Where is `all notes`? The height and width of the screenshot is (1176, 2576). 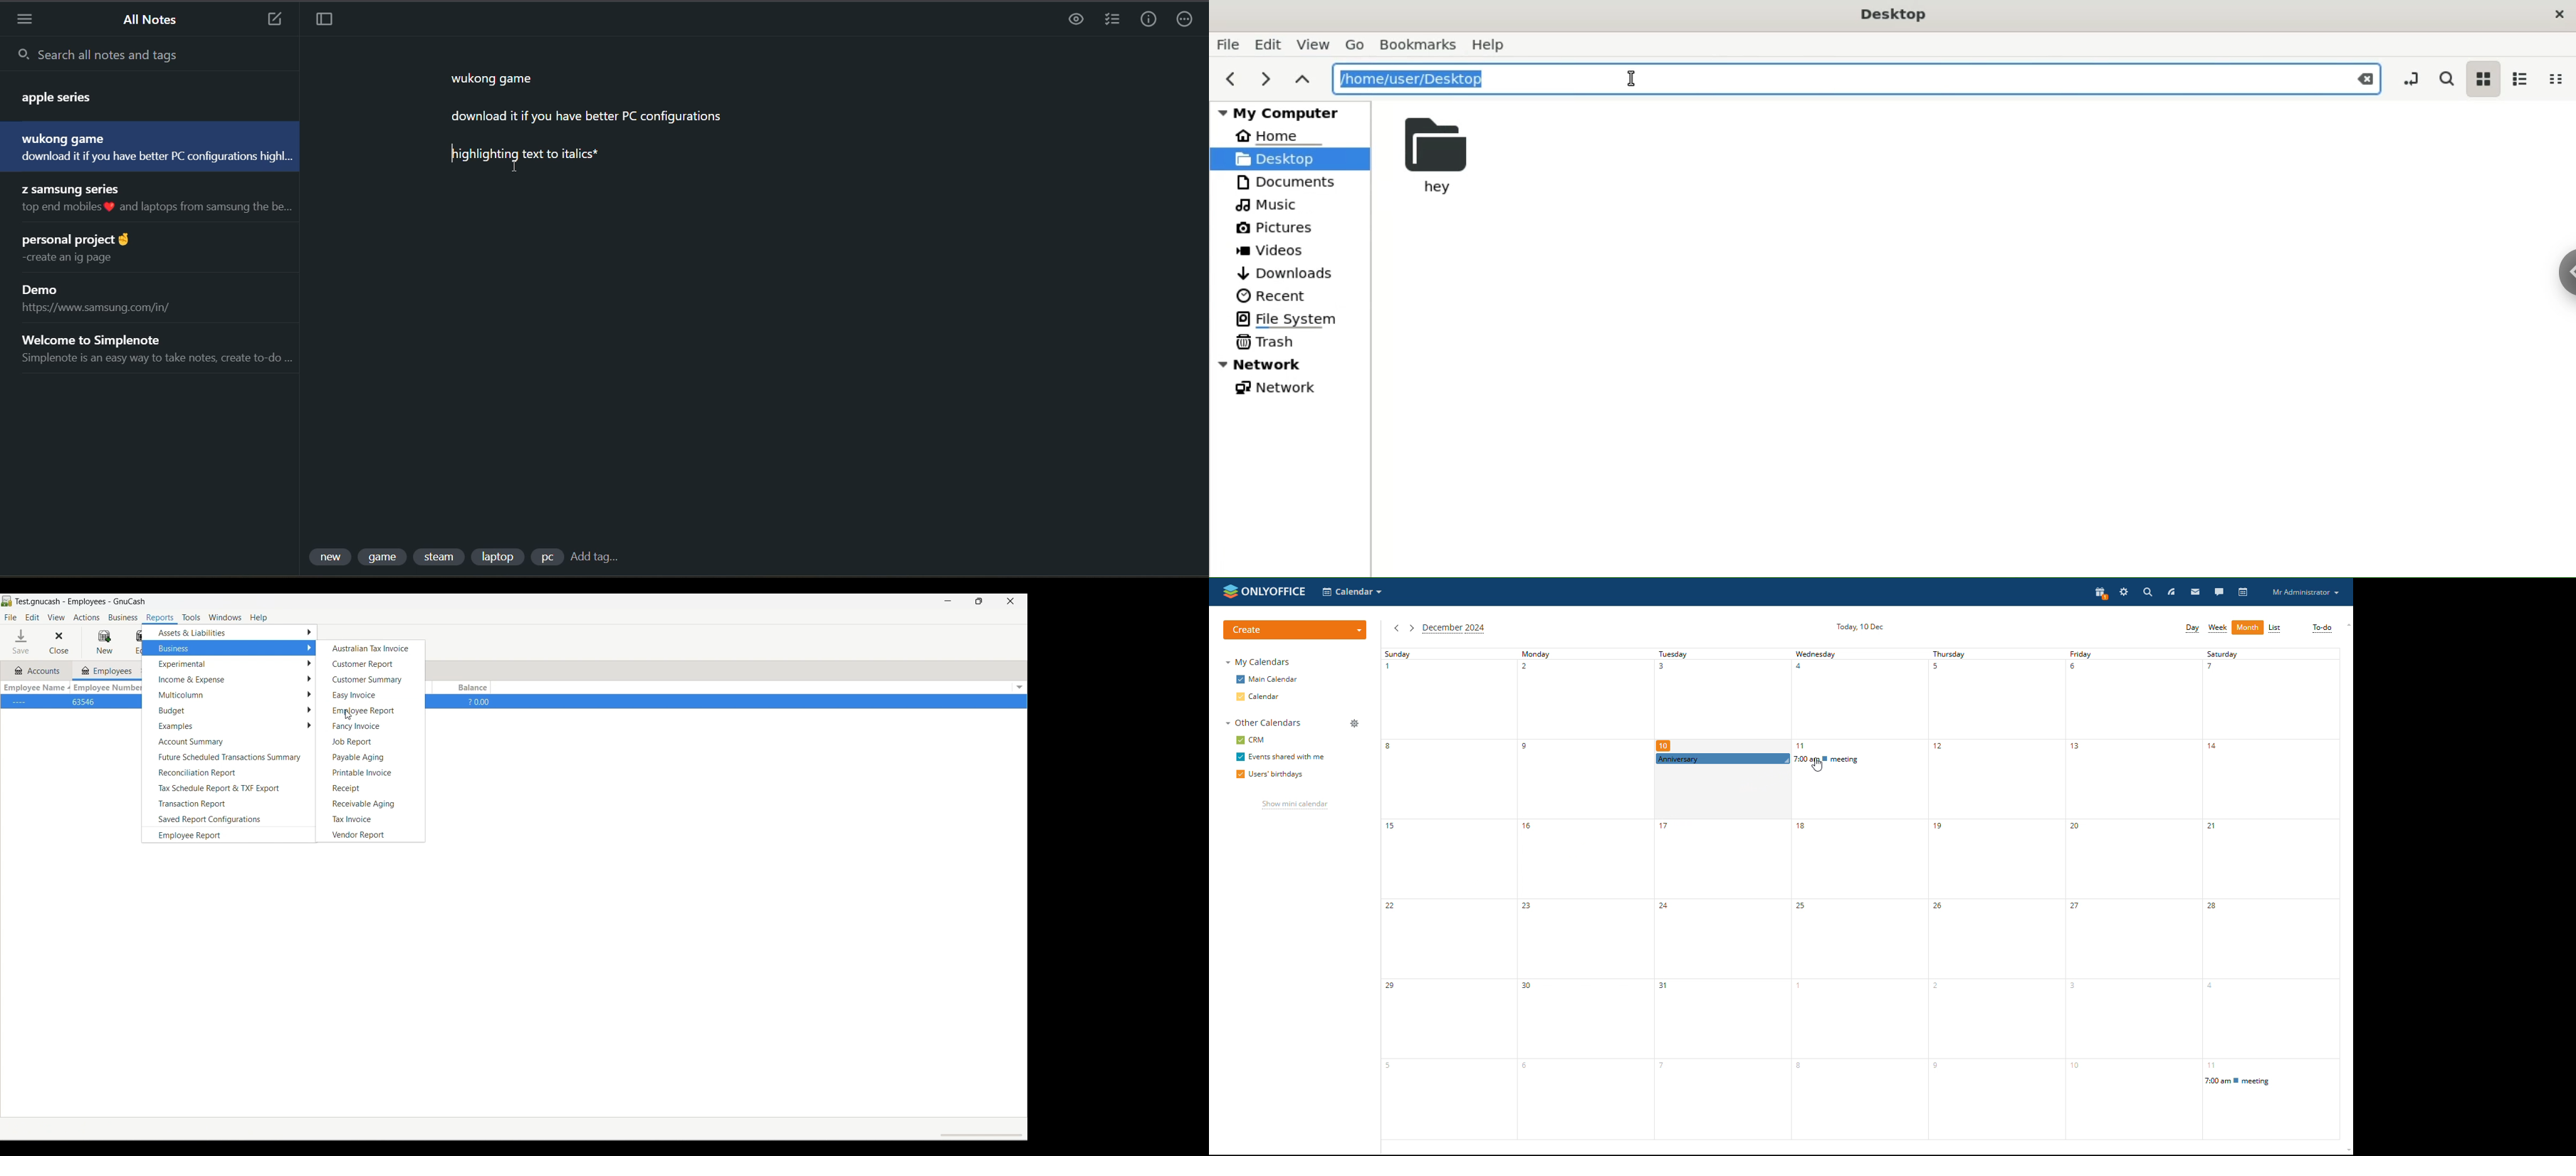
all notes is located at coordinates (155, 21).